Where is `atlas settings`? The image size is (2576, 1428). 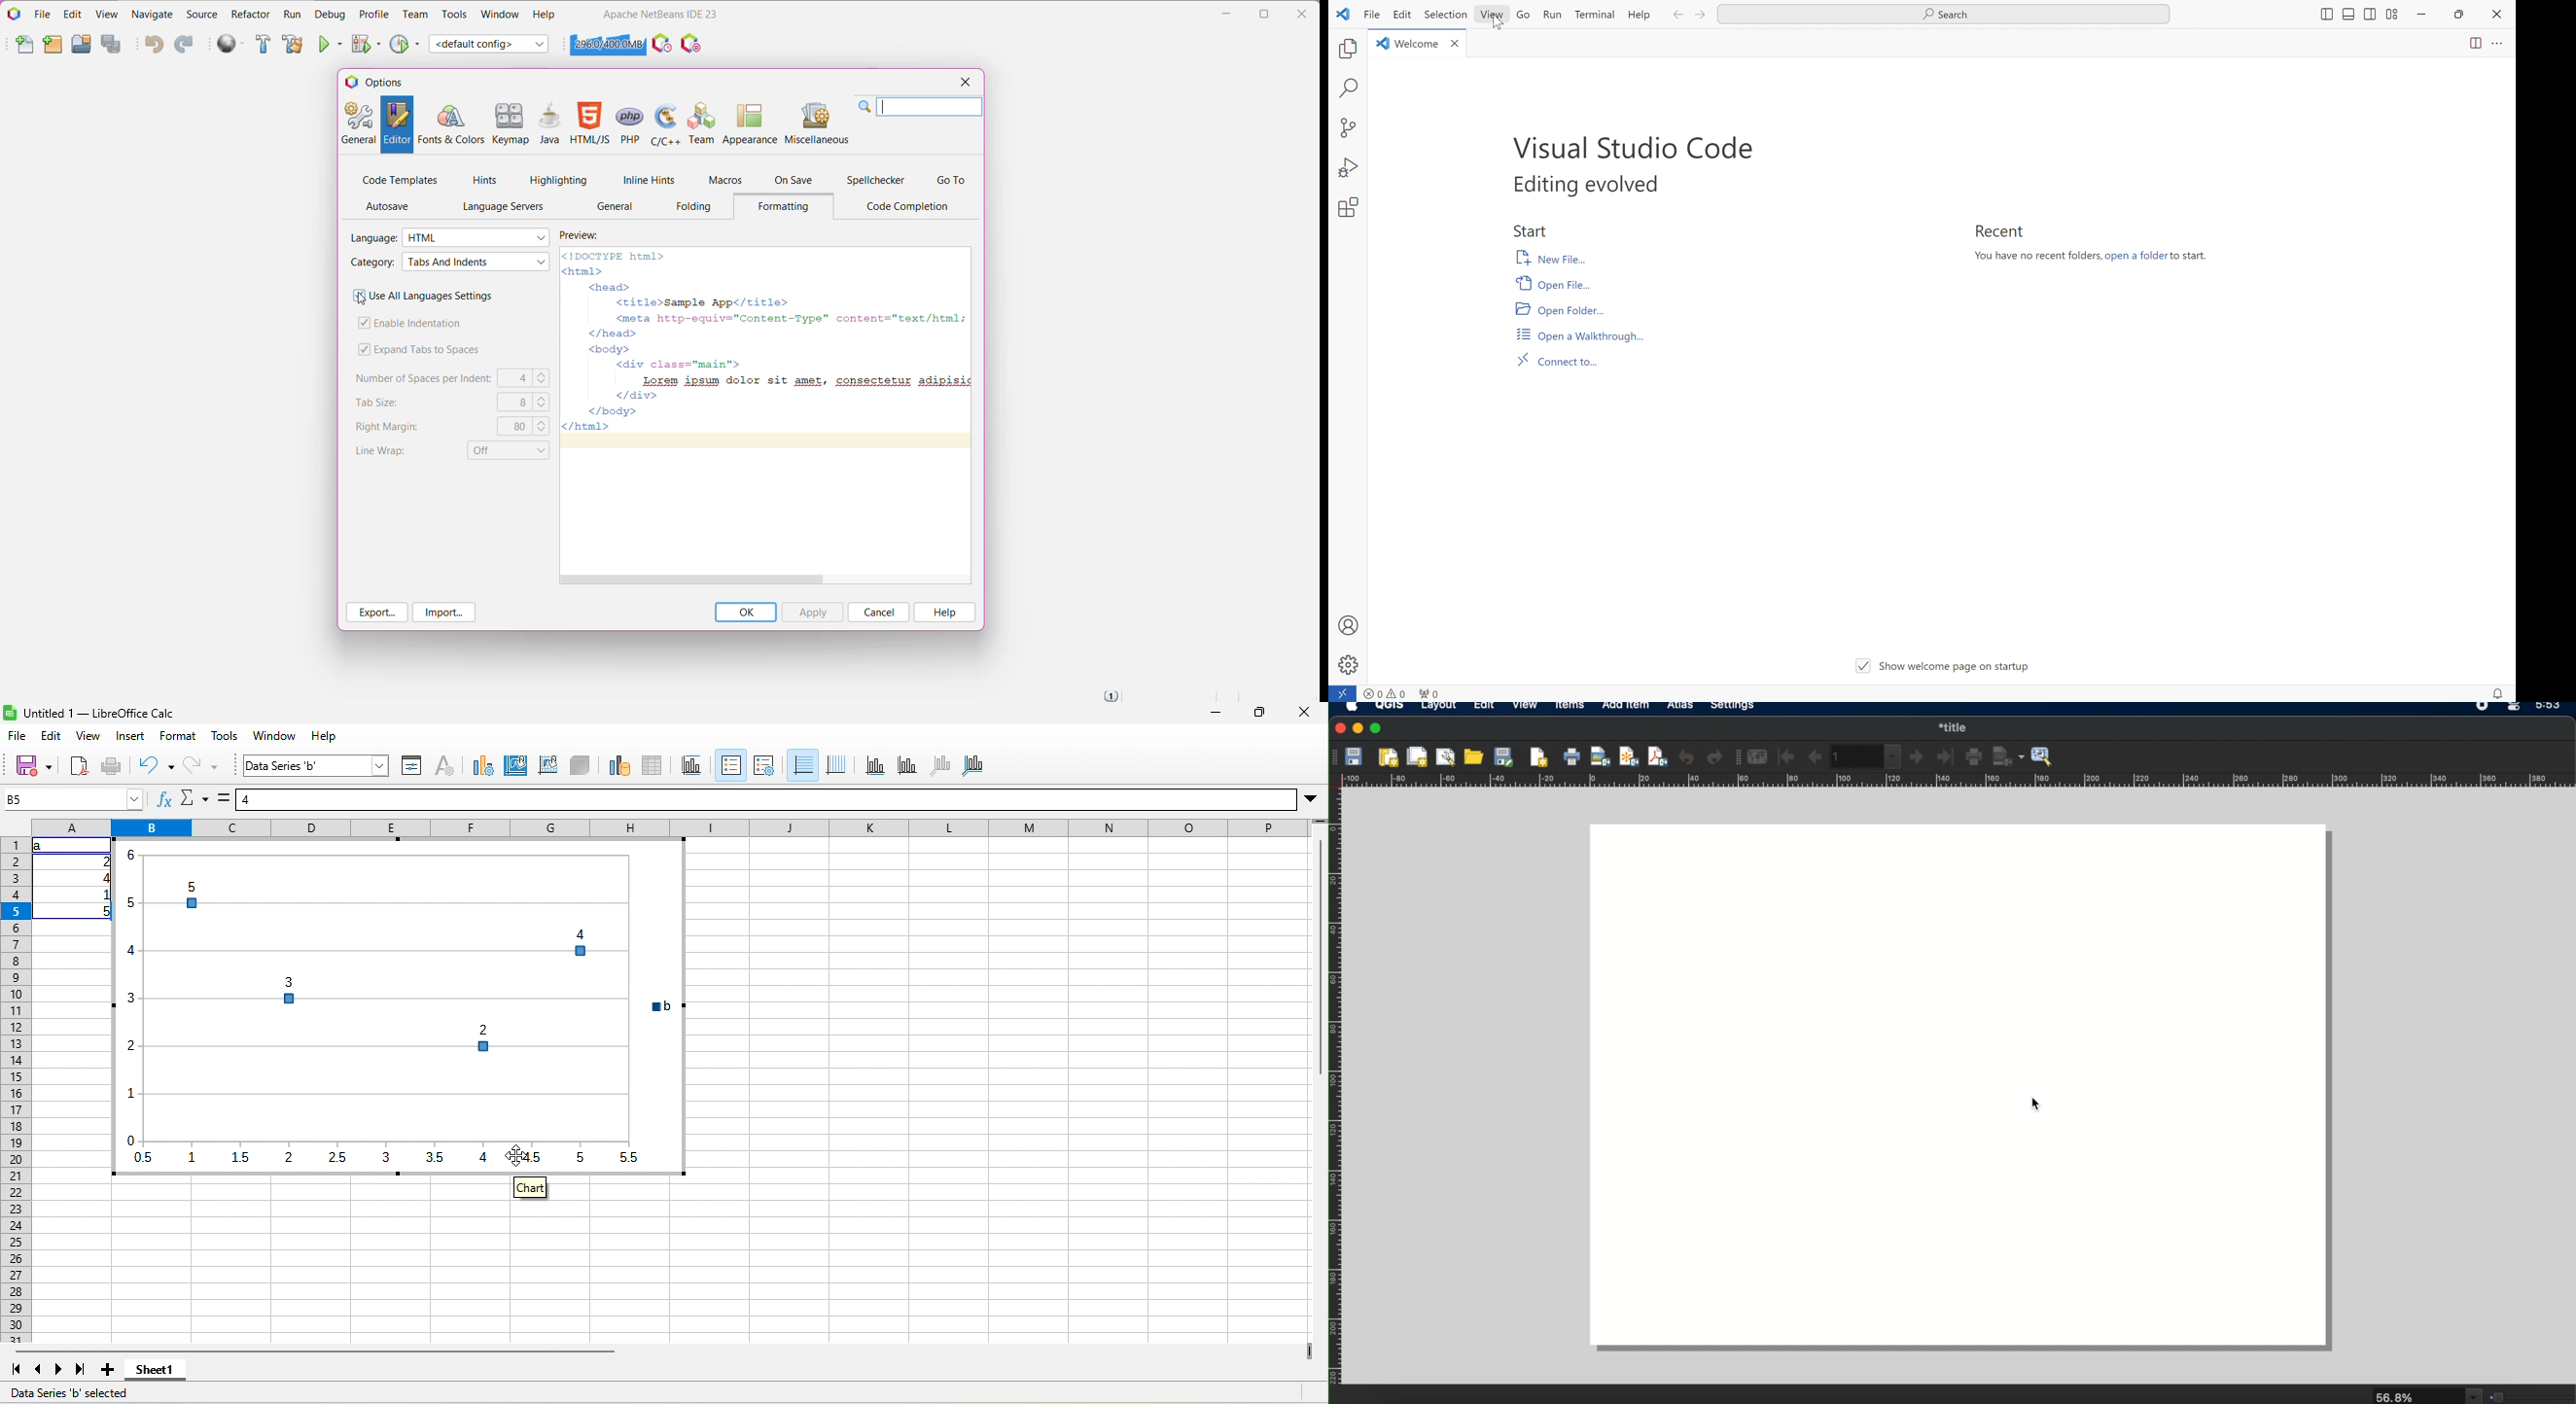
atlas settings is located at coordinates (2043, 757).